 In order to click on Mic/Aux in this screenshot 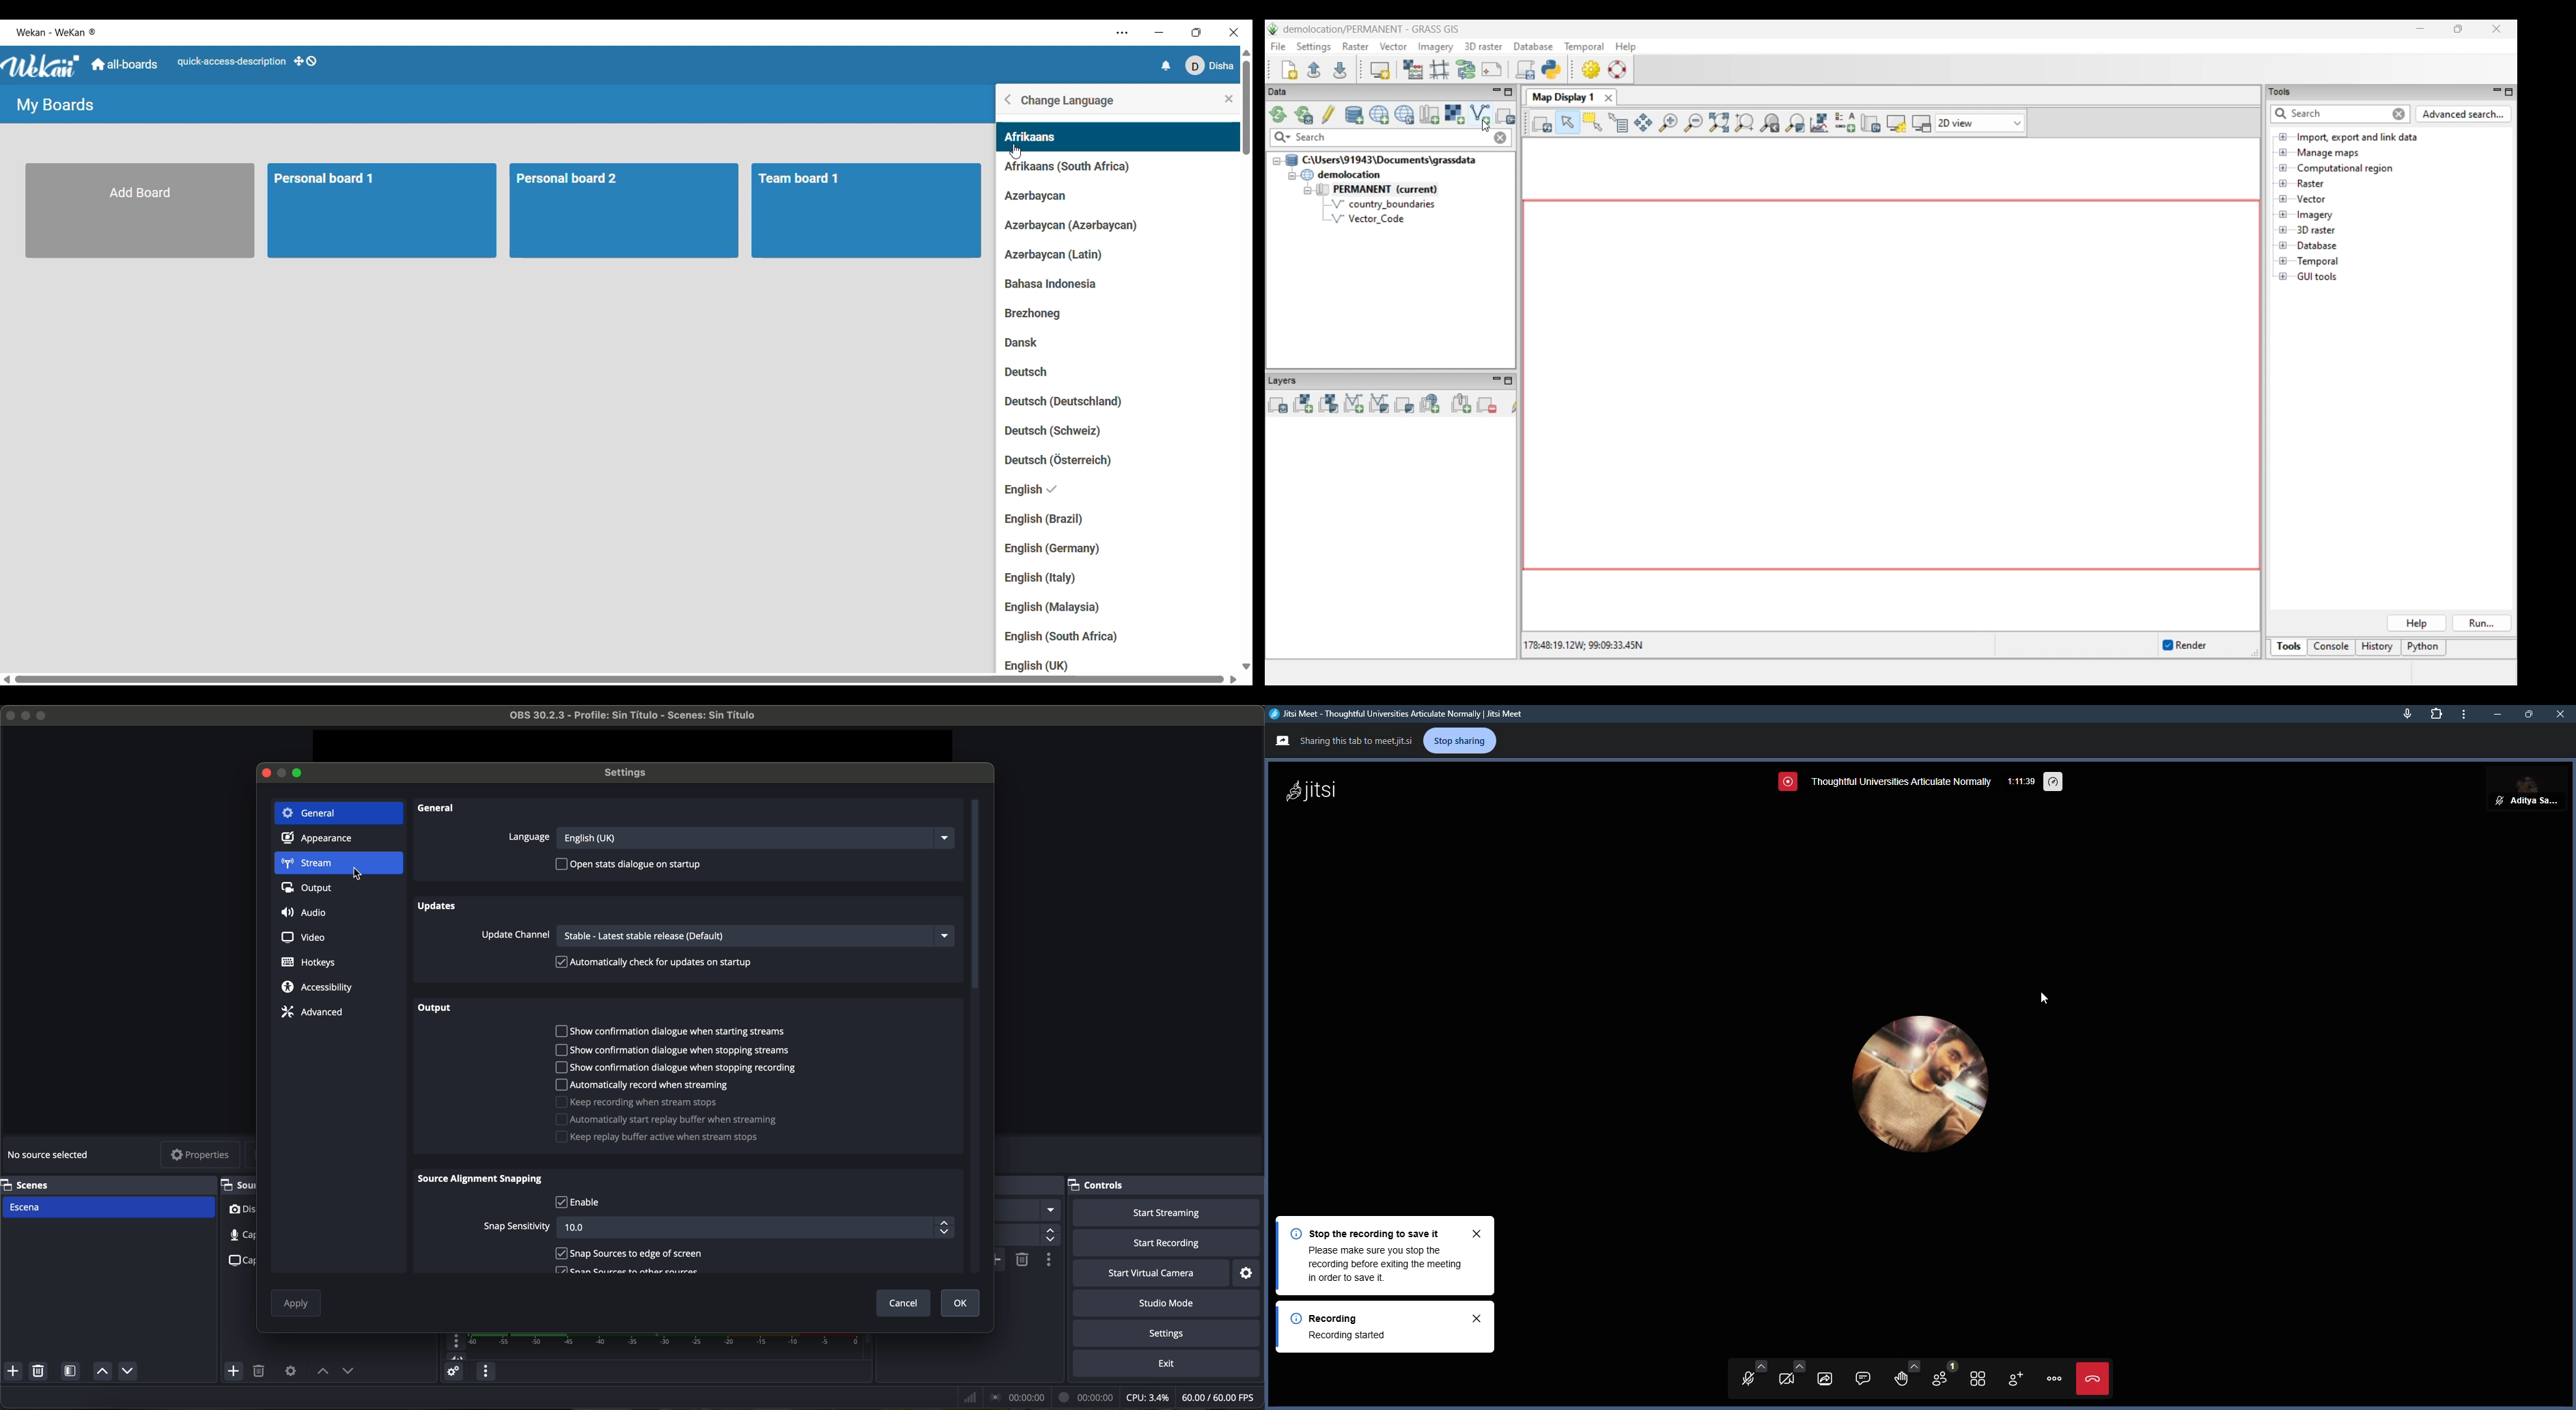, I will do `click(649, 1346)`.